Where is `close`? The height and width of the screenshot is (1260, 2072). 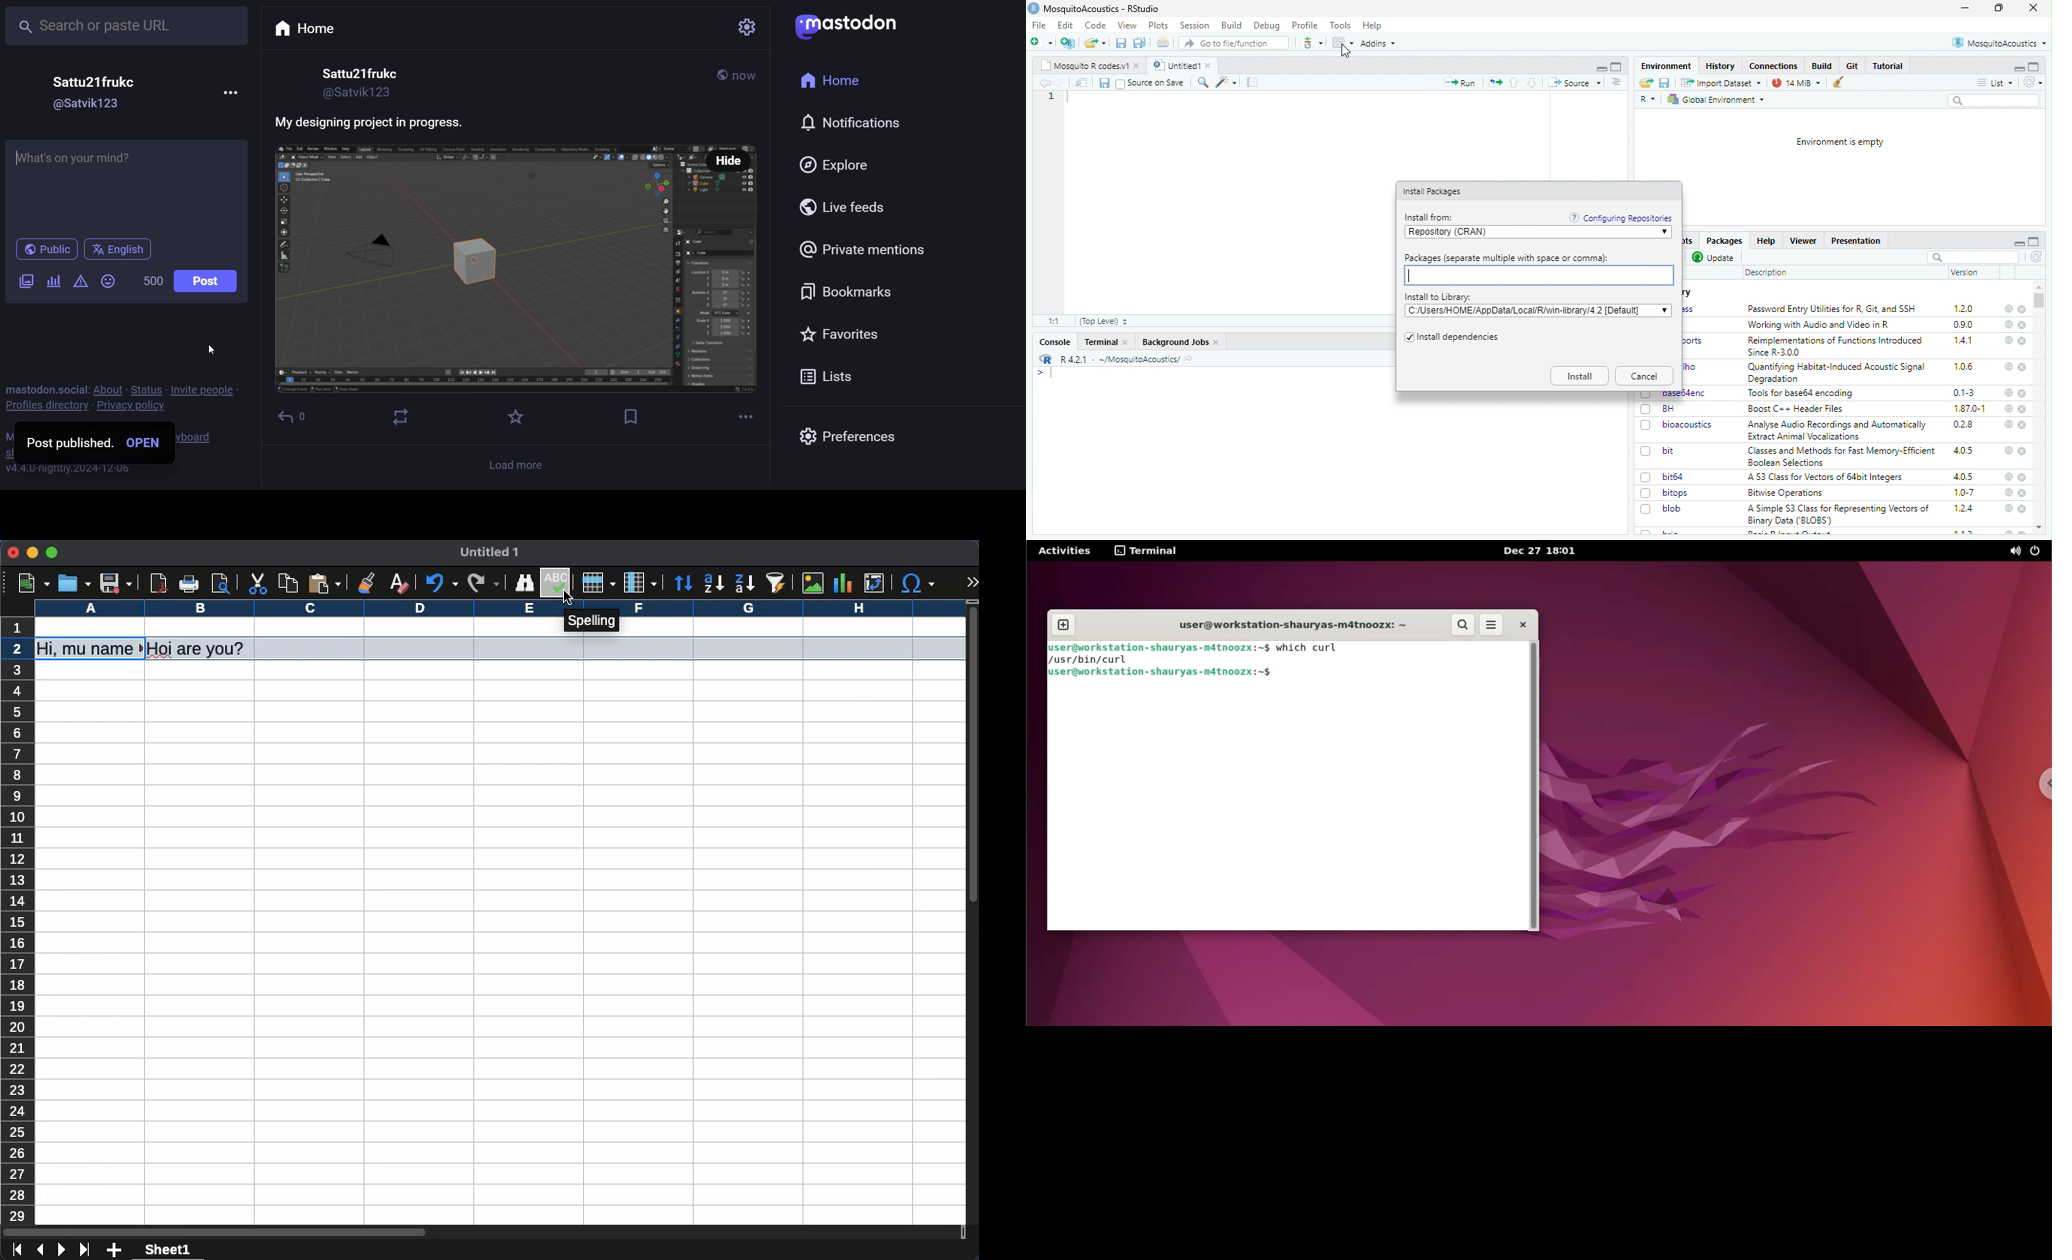 close is located at coordinates (2023, 426).